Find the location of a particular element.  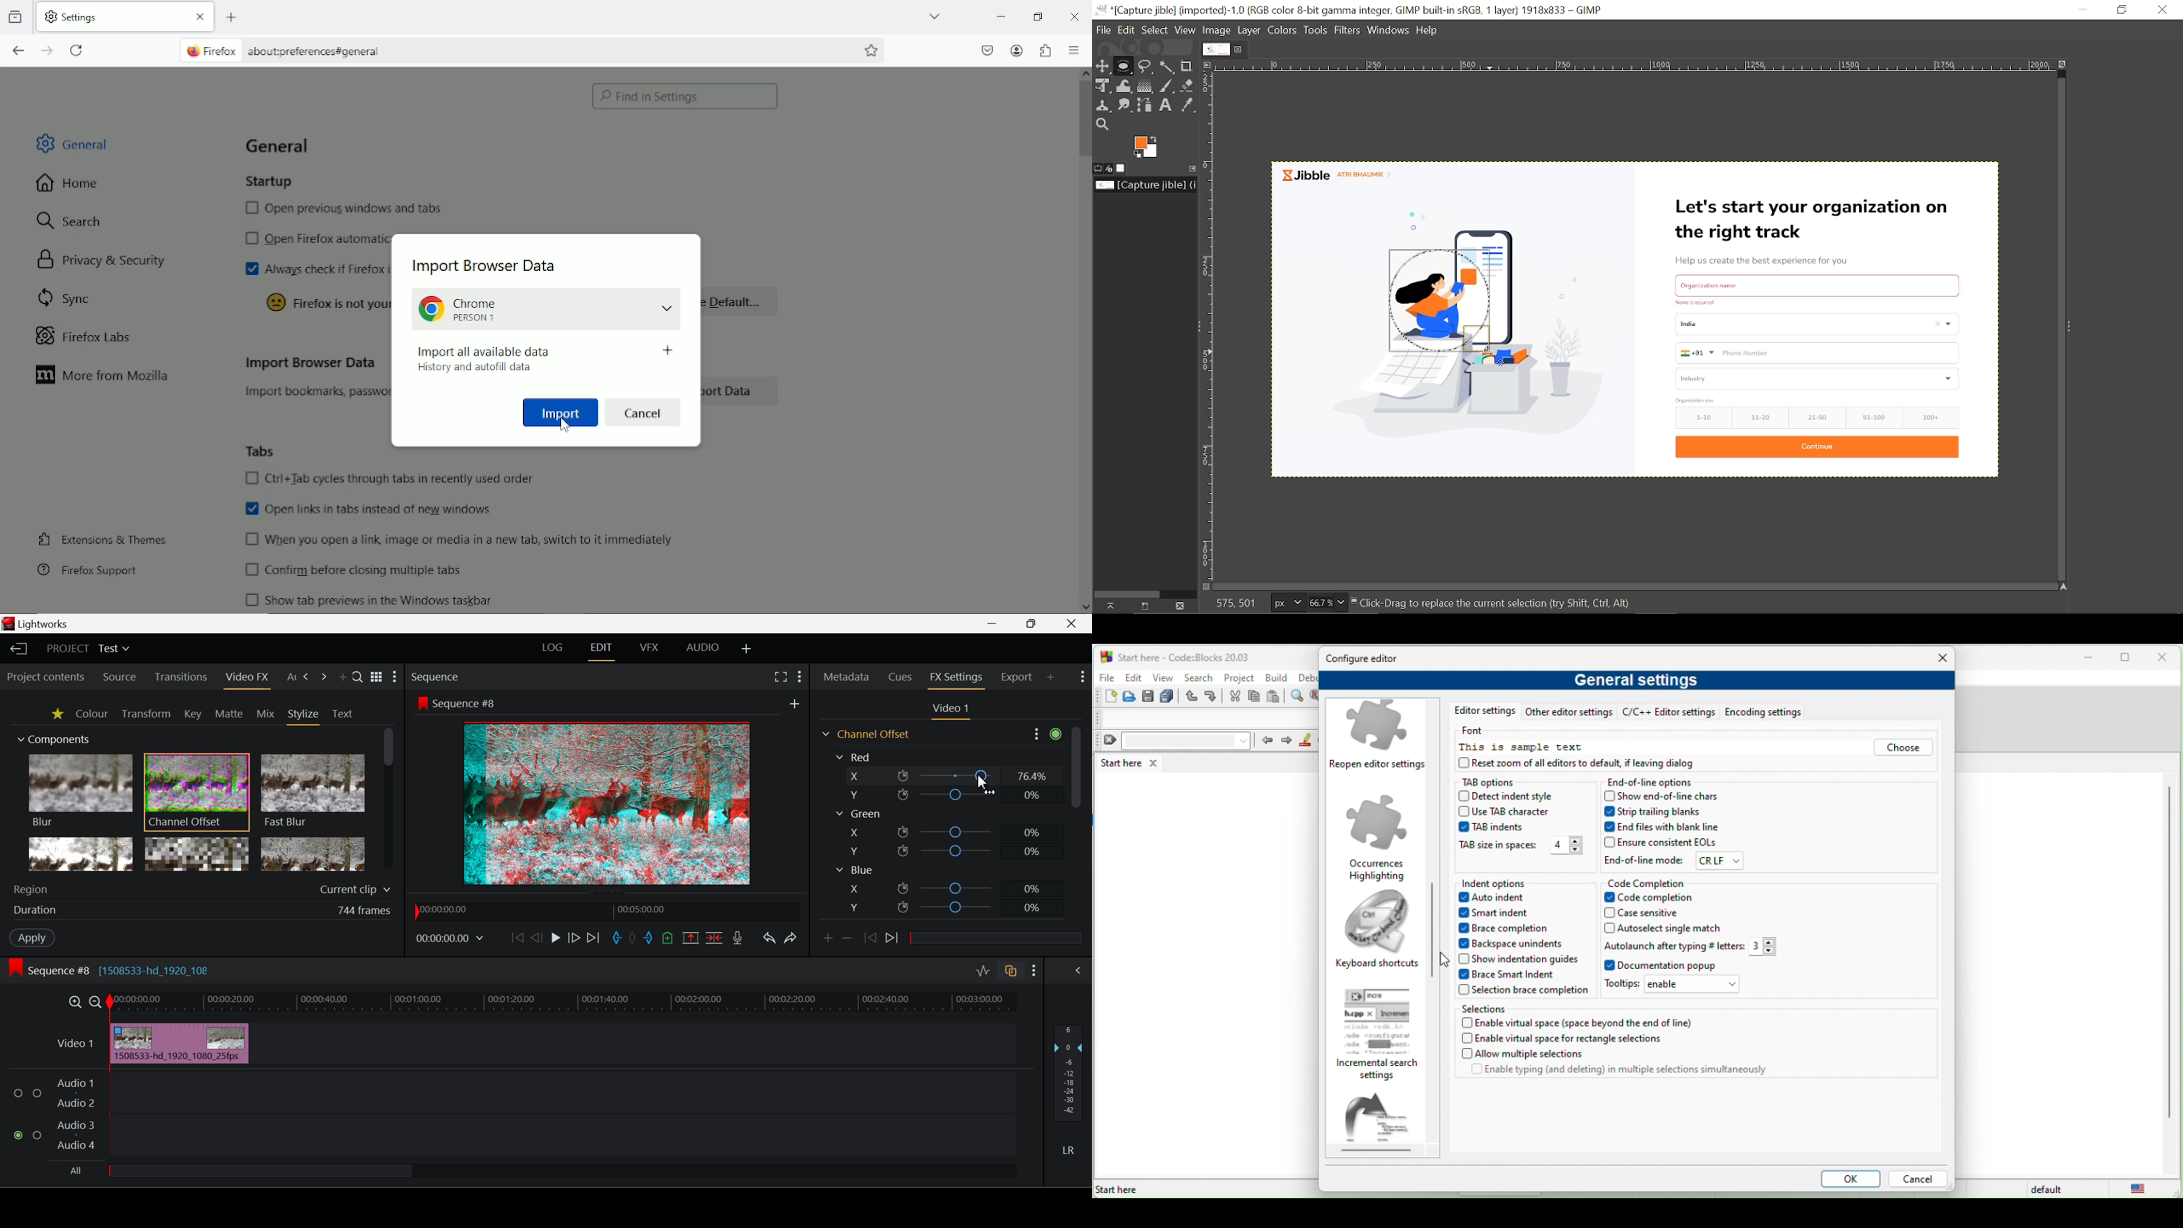

edit is located at coordinates (1133, 677).